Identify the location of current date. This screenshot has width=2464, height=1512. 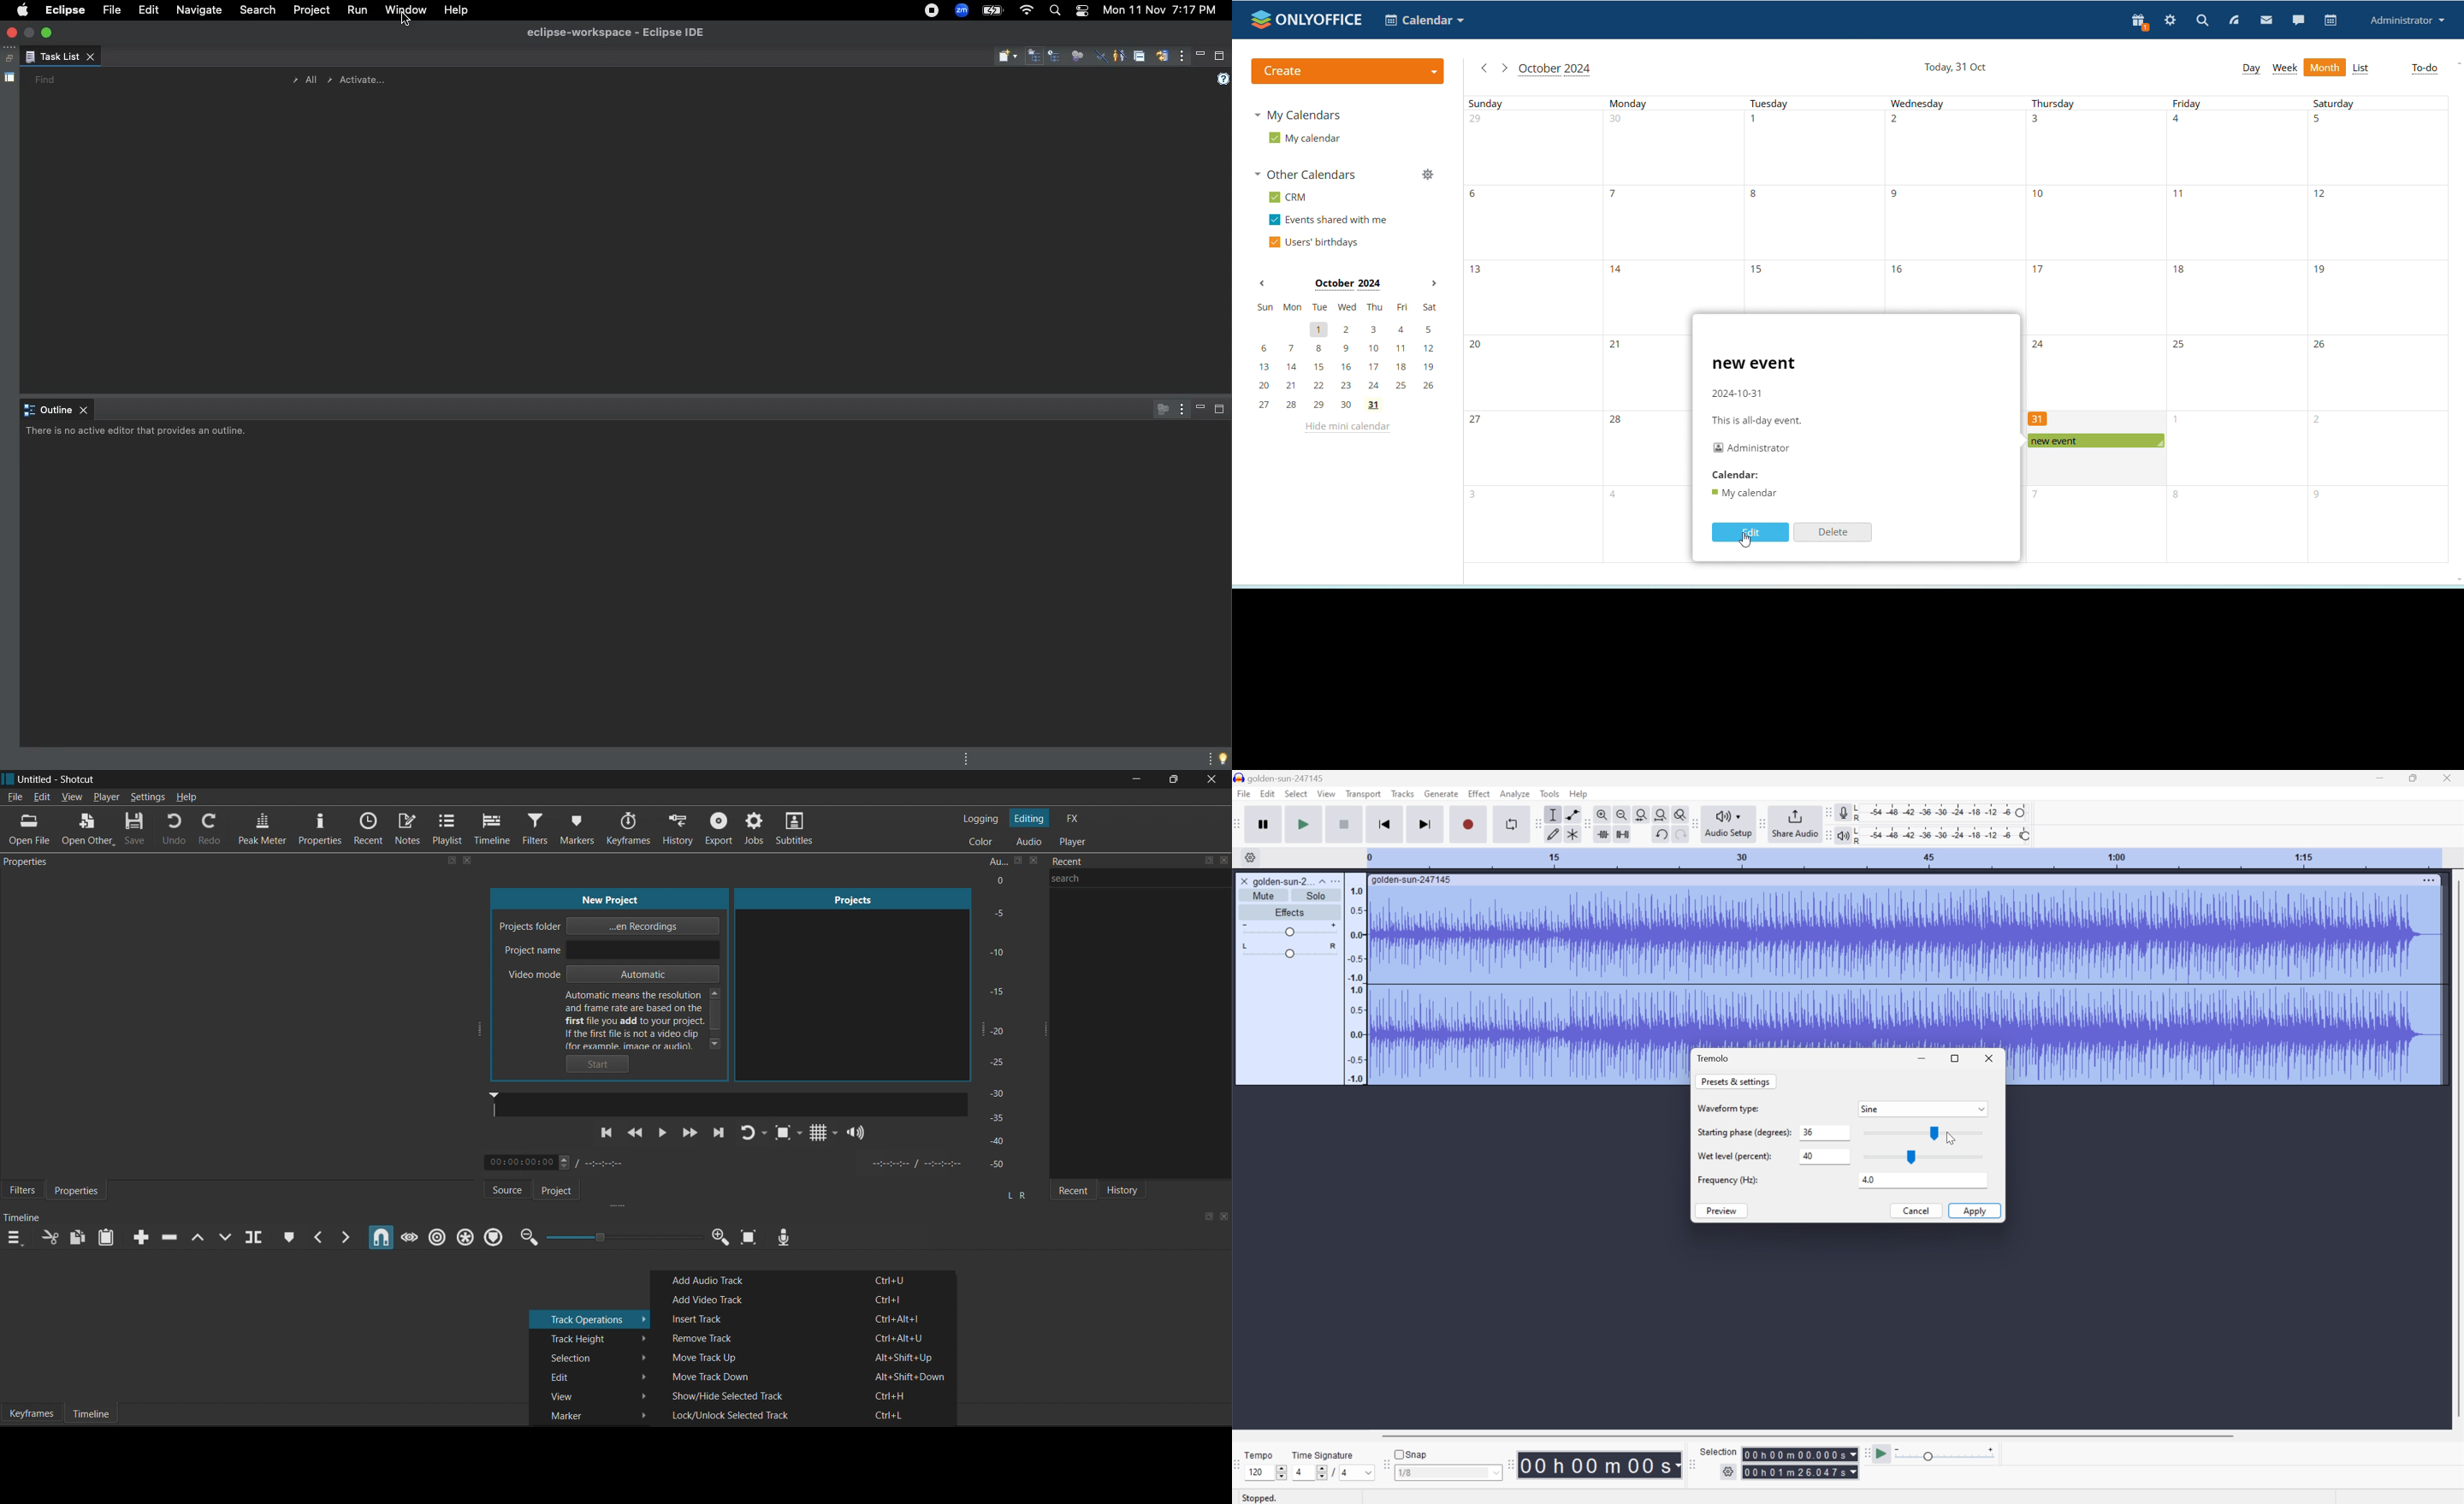
(1957, 68).